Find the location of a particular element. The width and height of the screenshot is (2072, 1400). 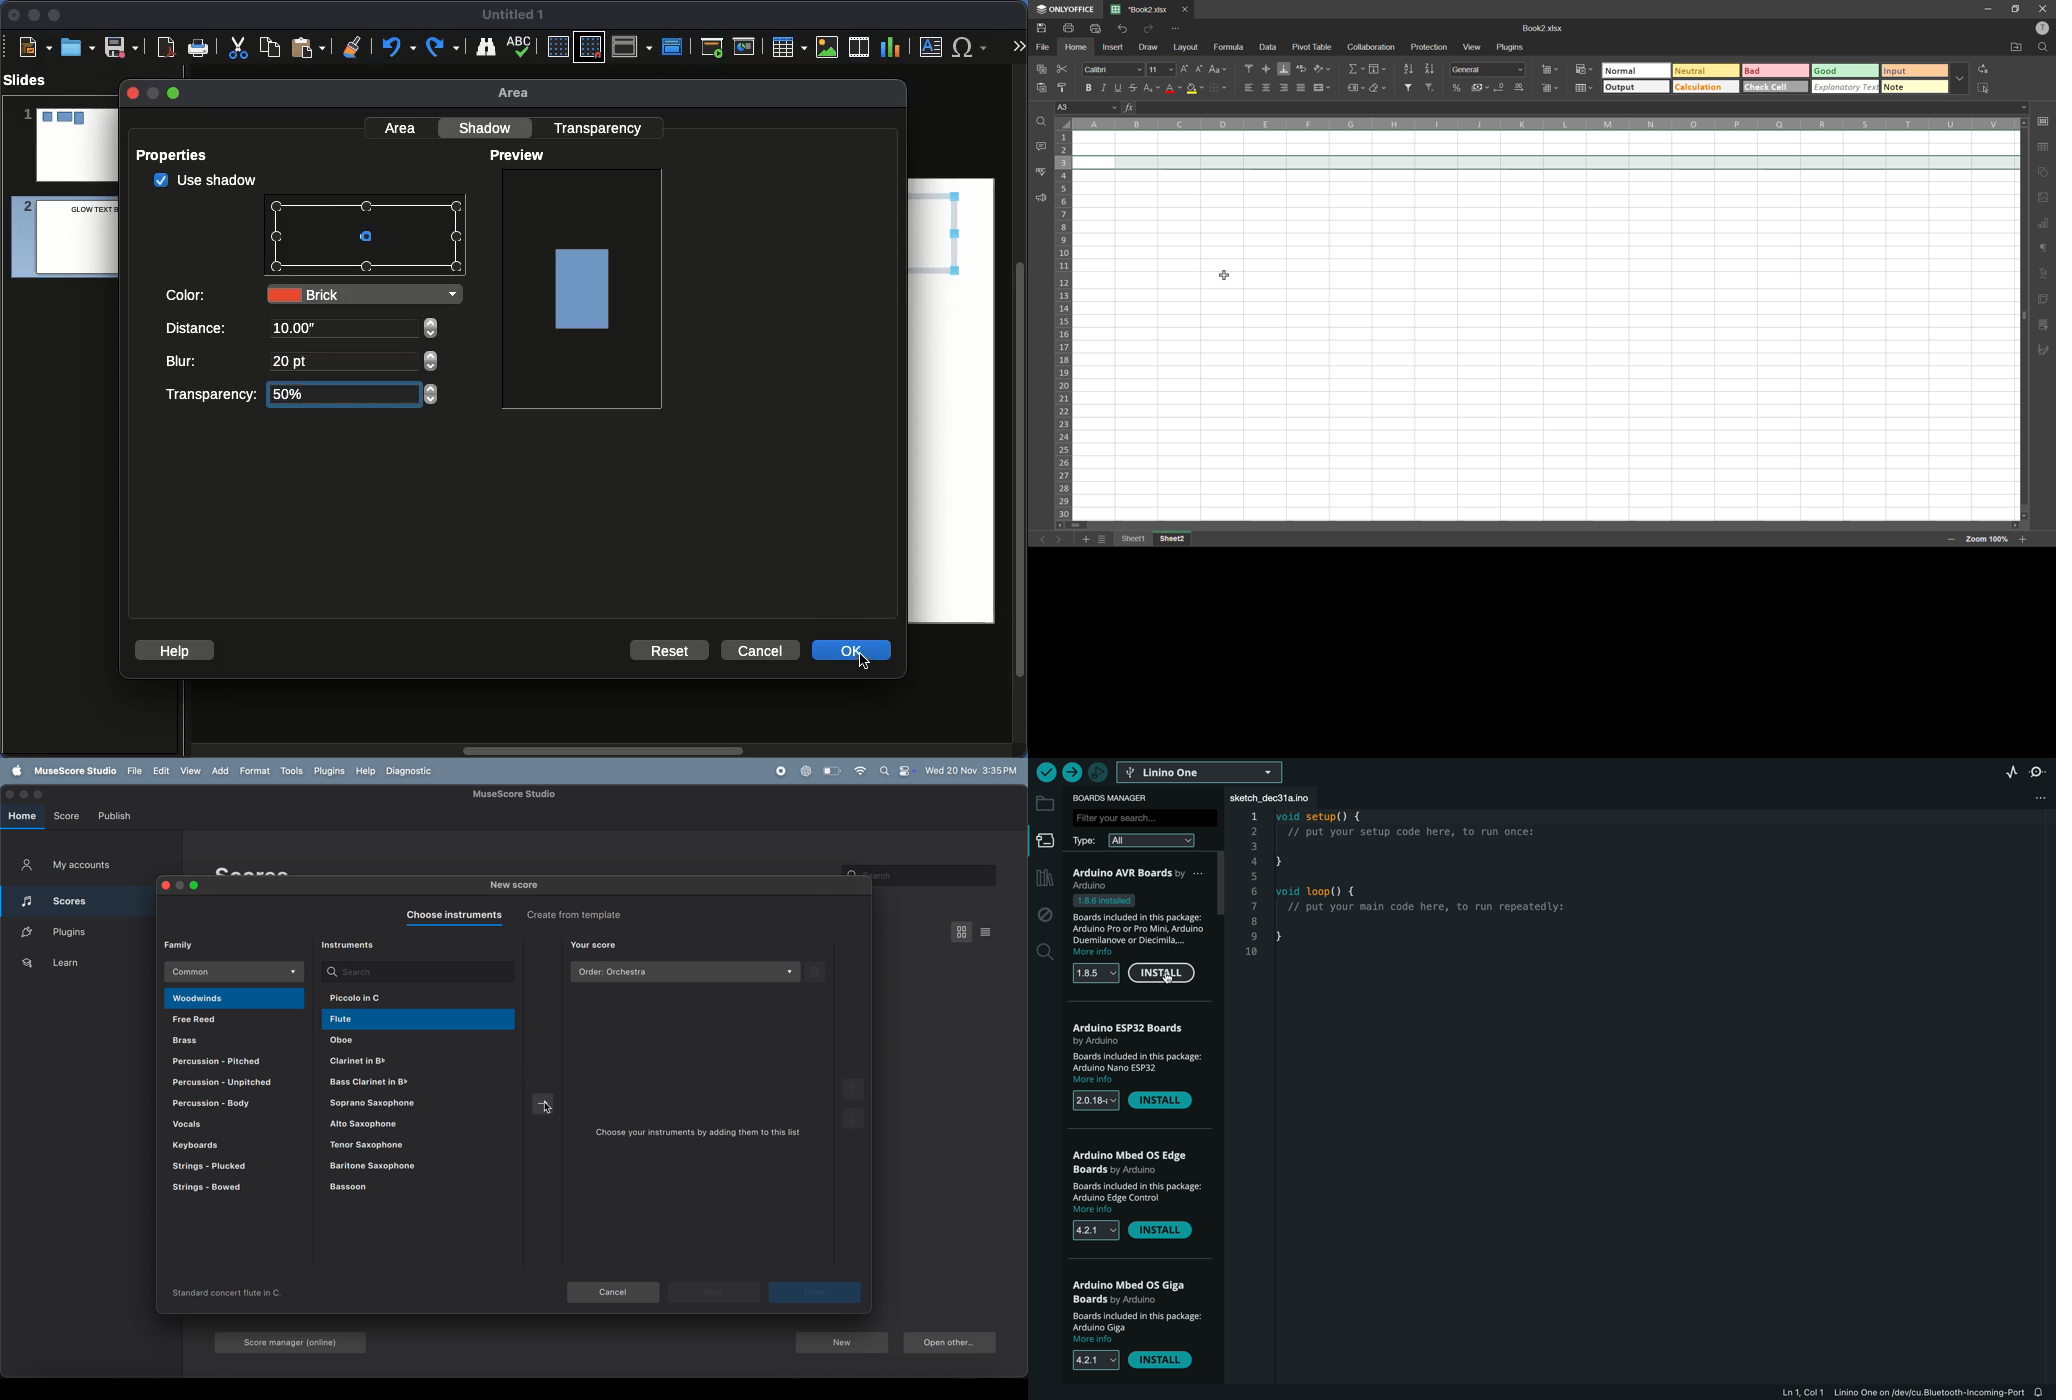

select all is located at coordinates (1986, 90).